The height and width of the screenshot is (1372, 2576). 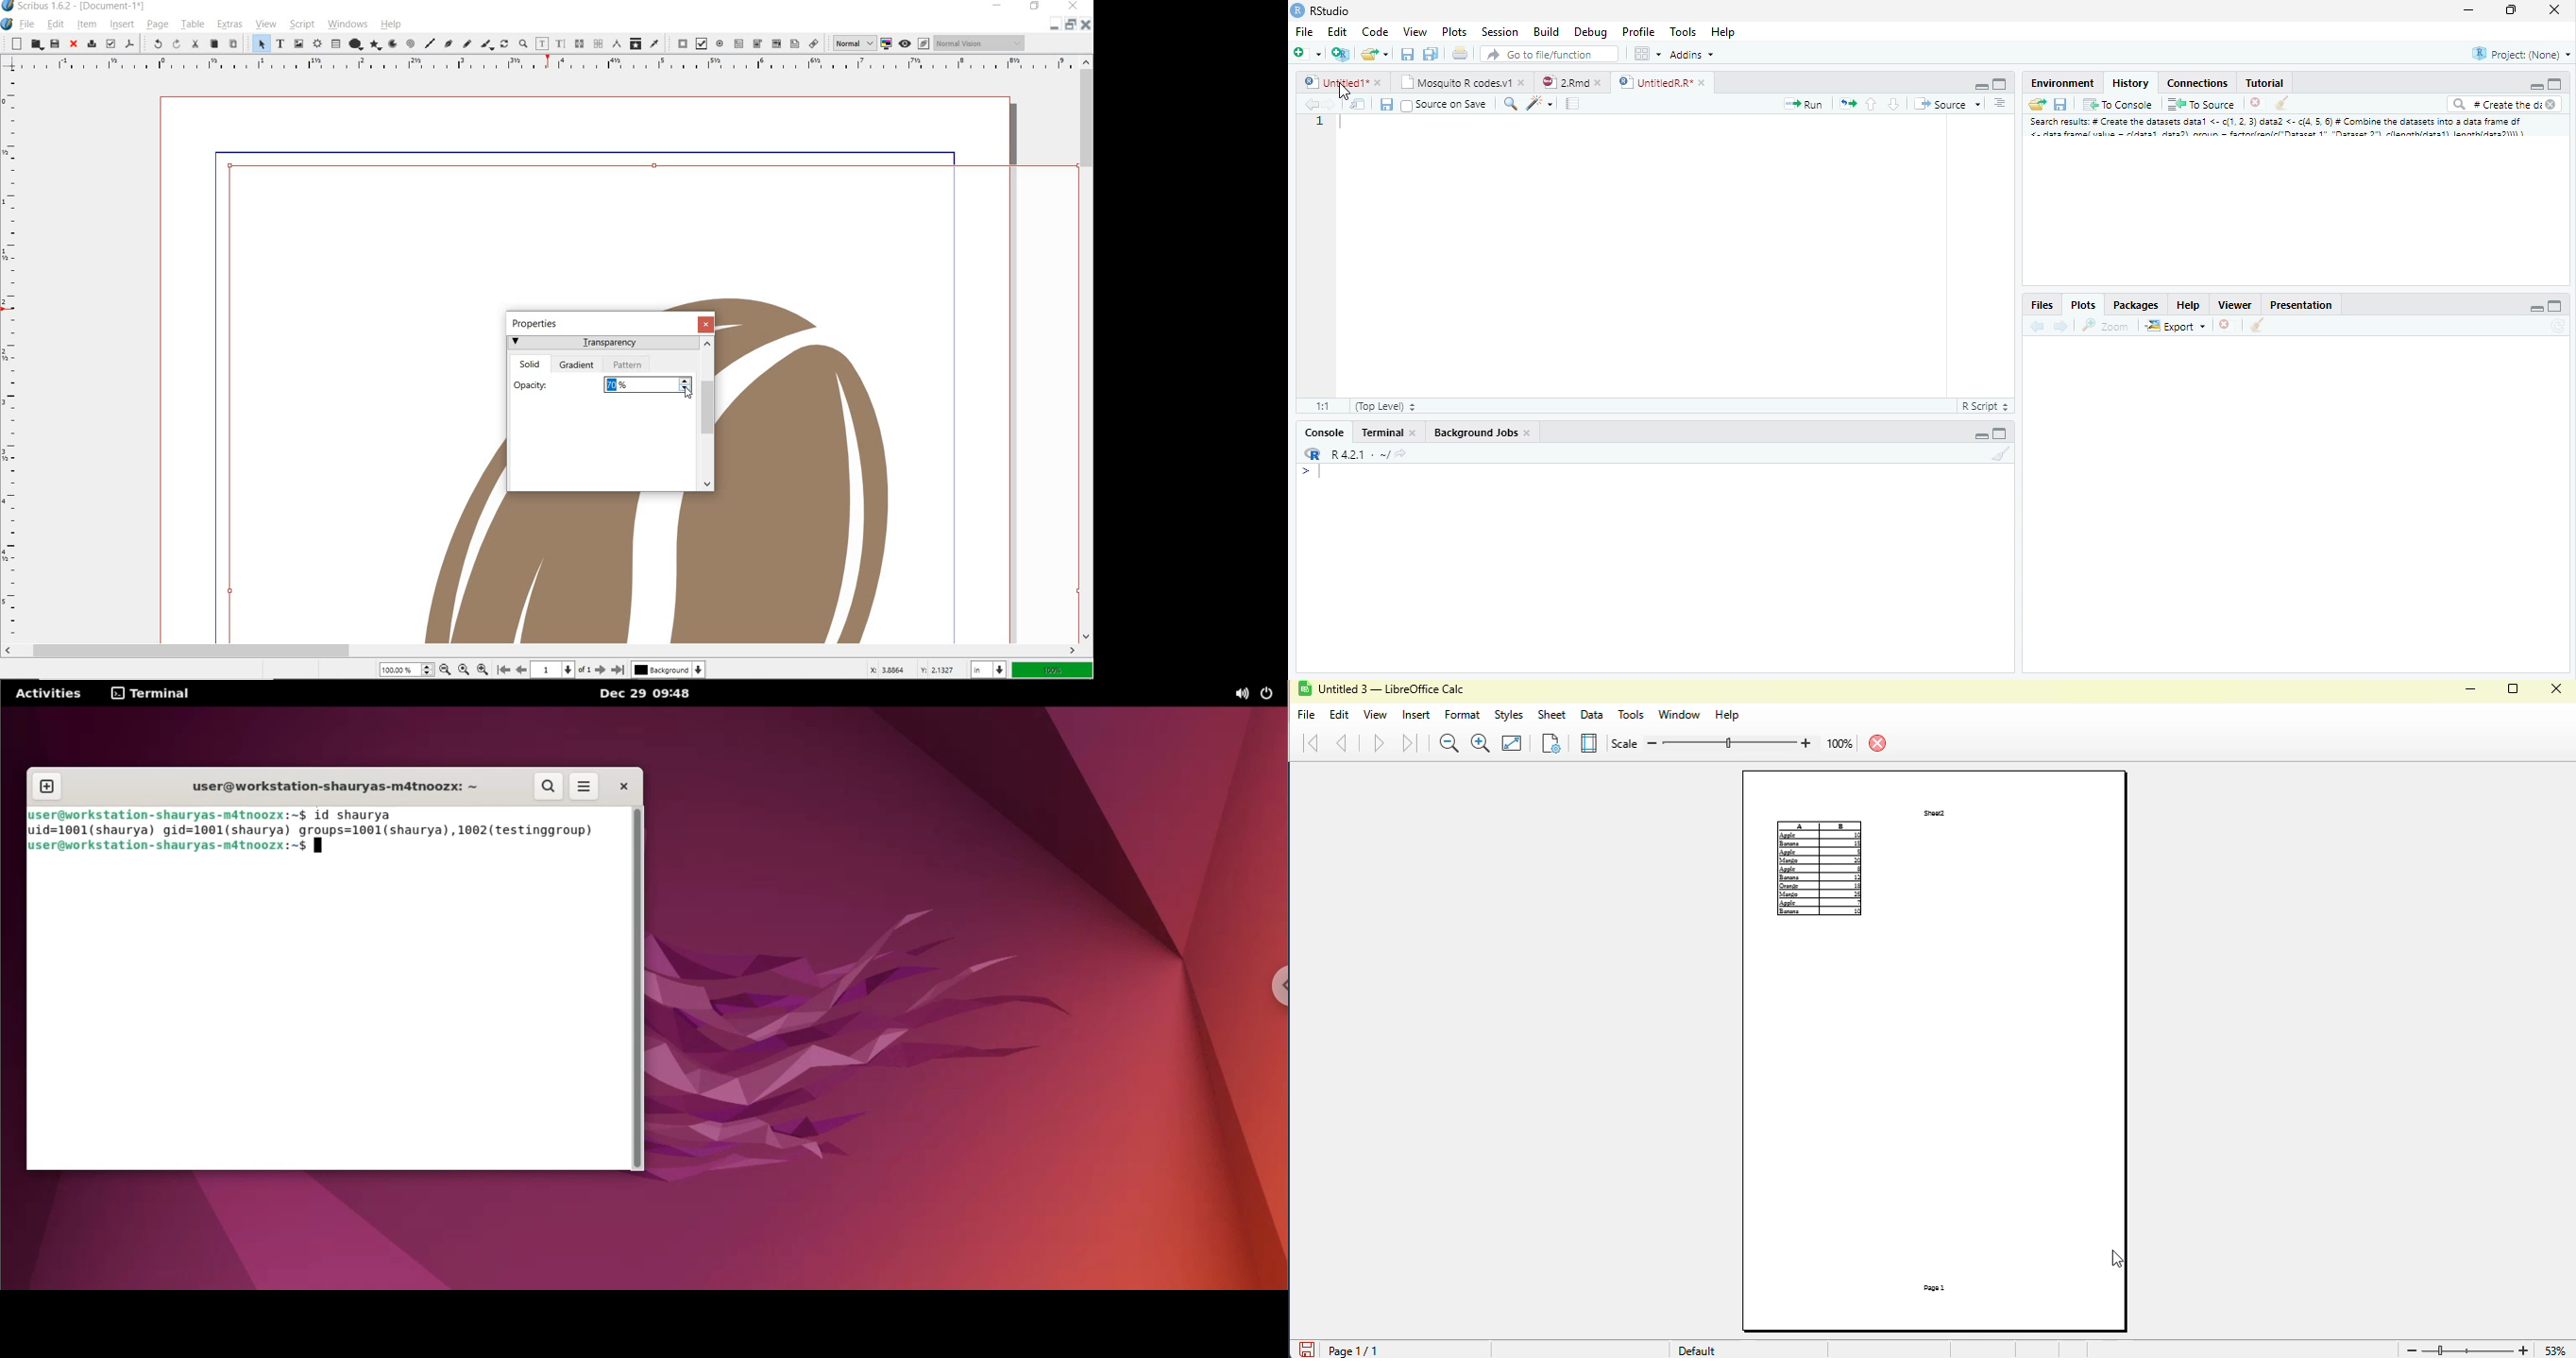 What do you see at coordinates (1374, 33) in the screenshot?
I see `Code` at bounding box center [1374, 33].